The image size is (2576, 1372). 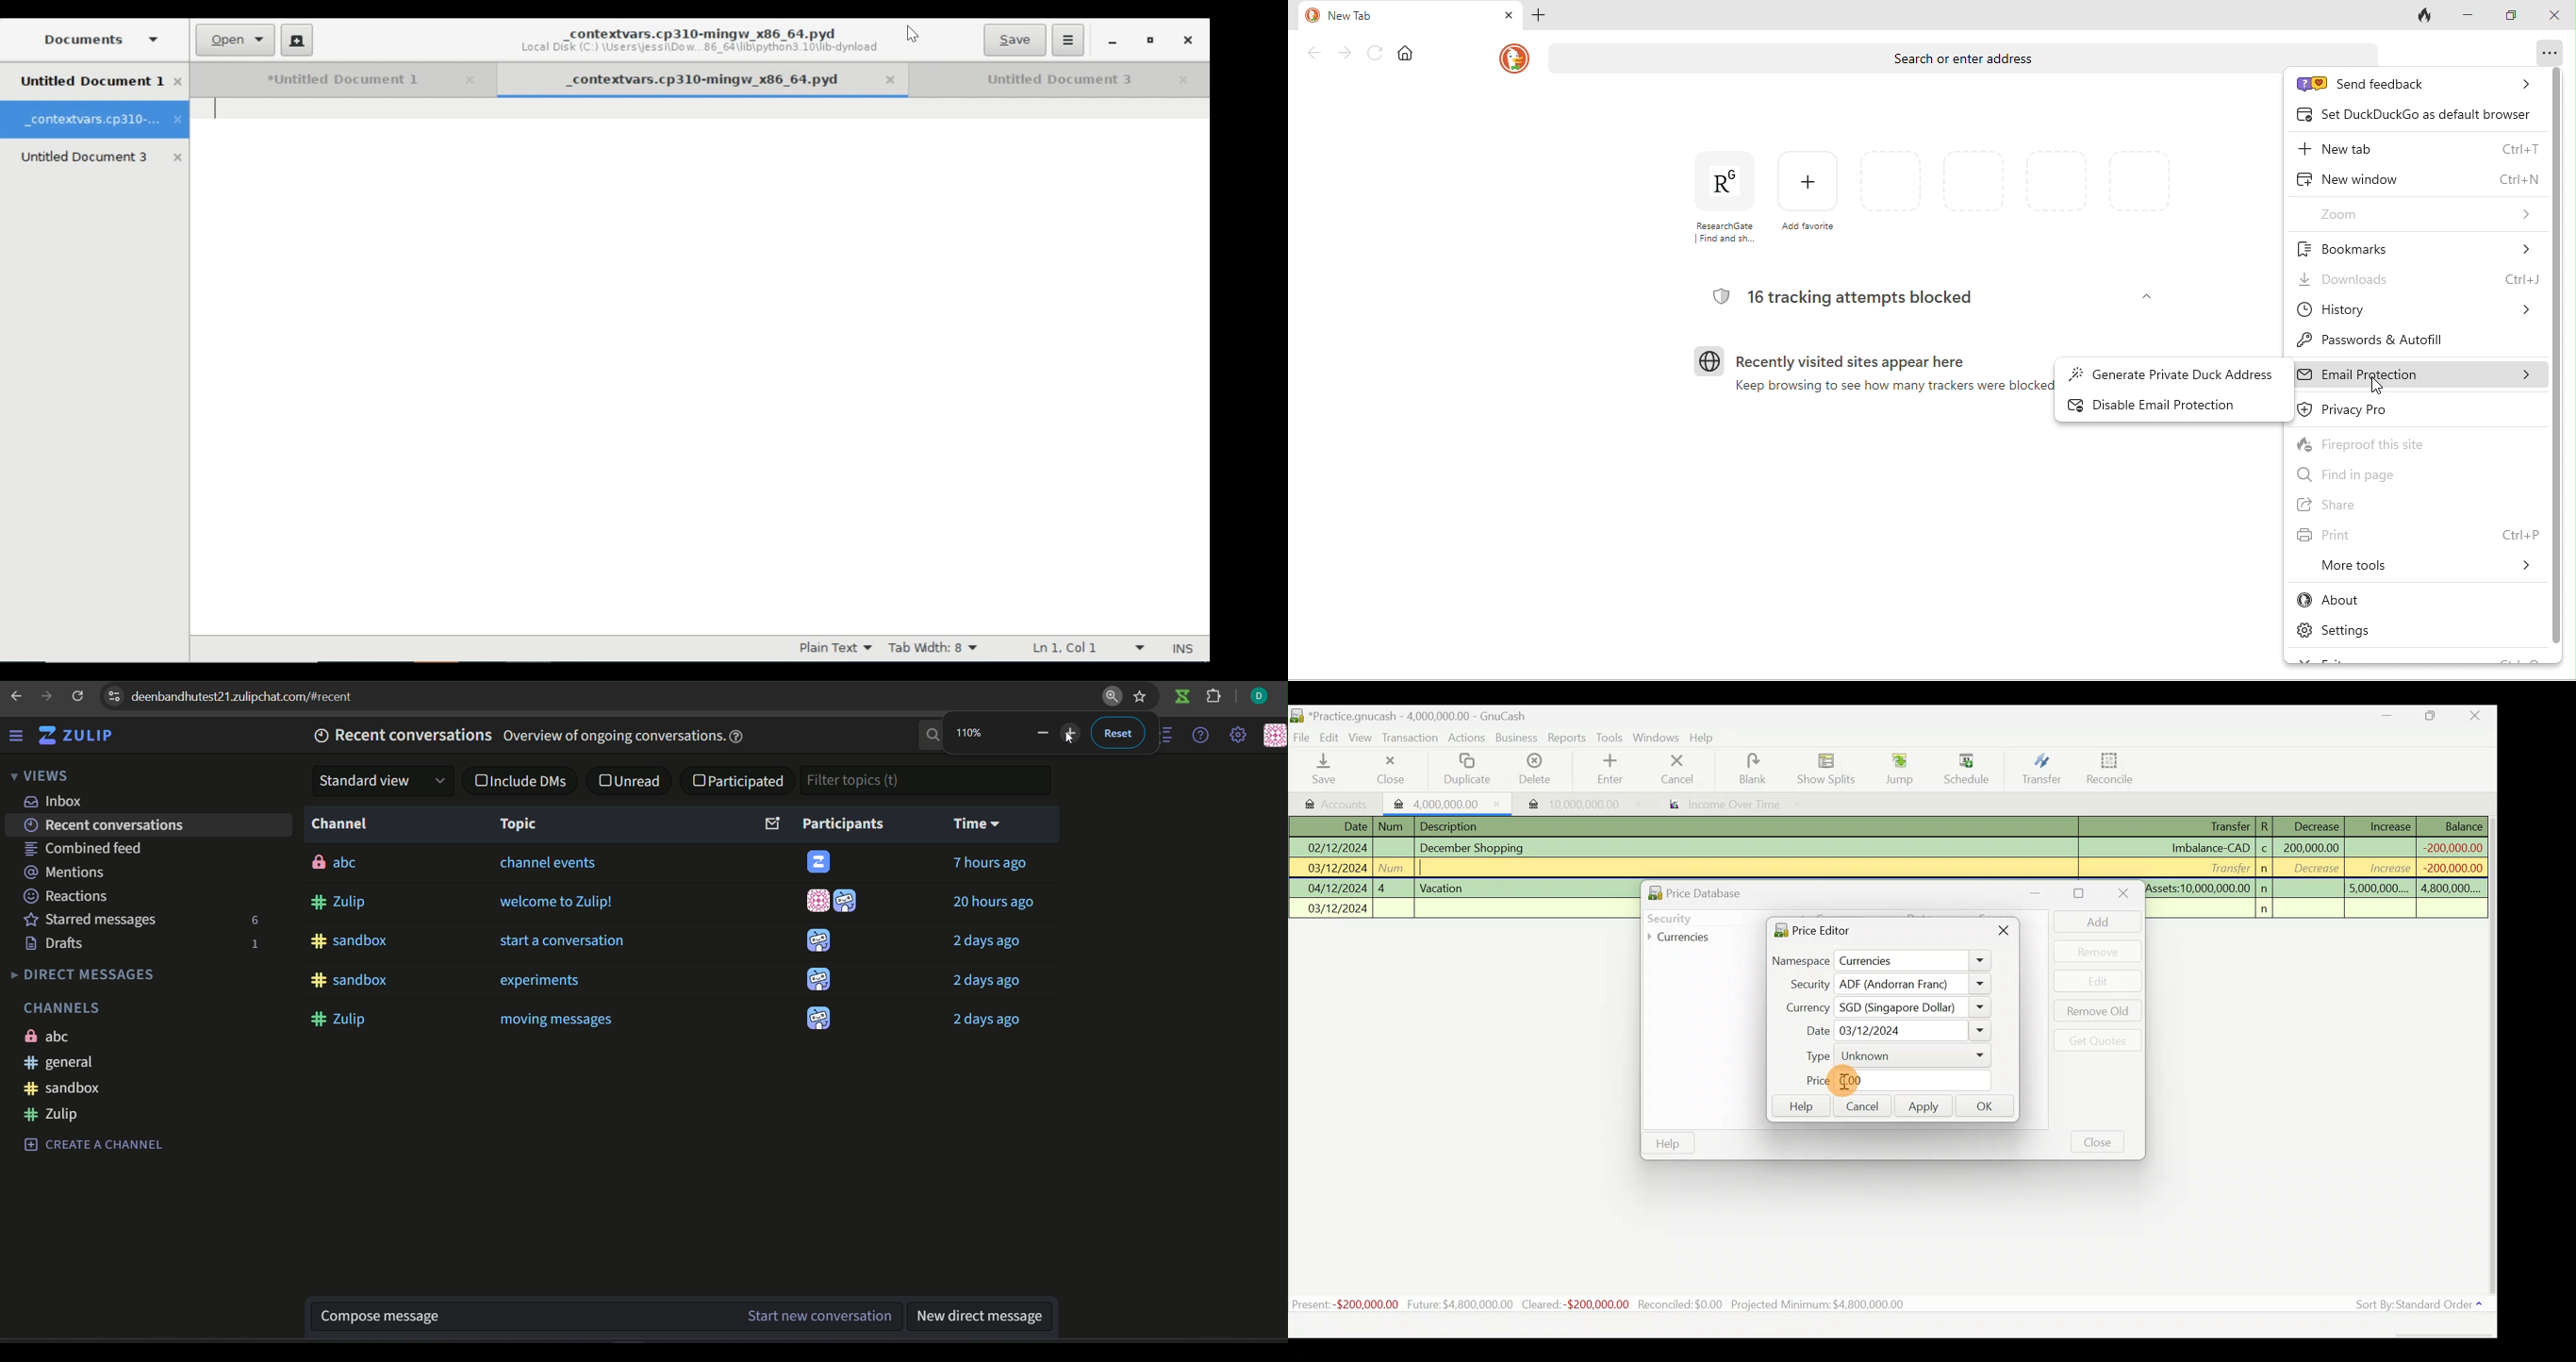 What do you see at coordinates (971, 732) in the screenshot?
I see `number` at bounding box center [971, 732].